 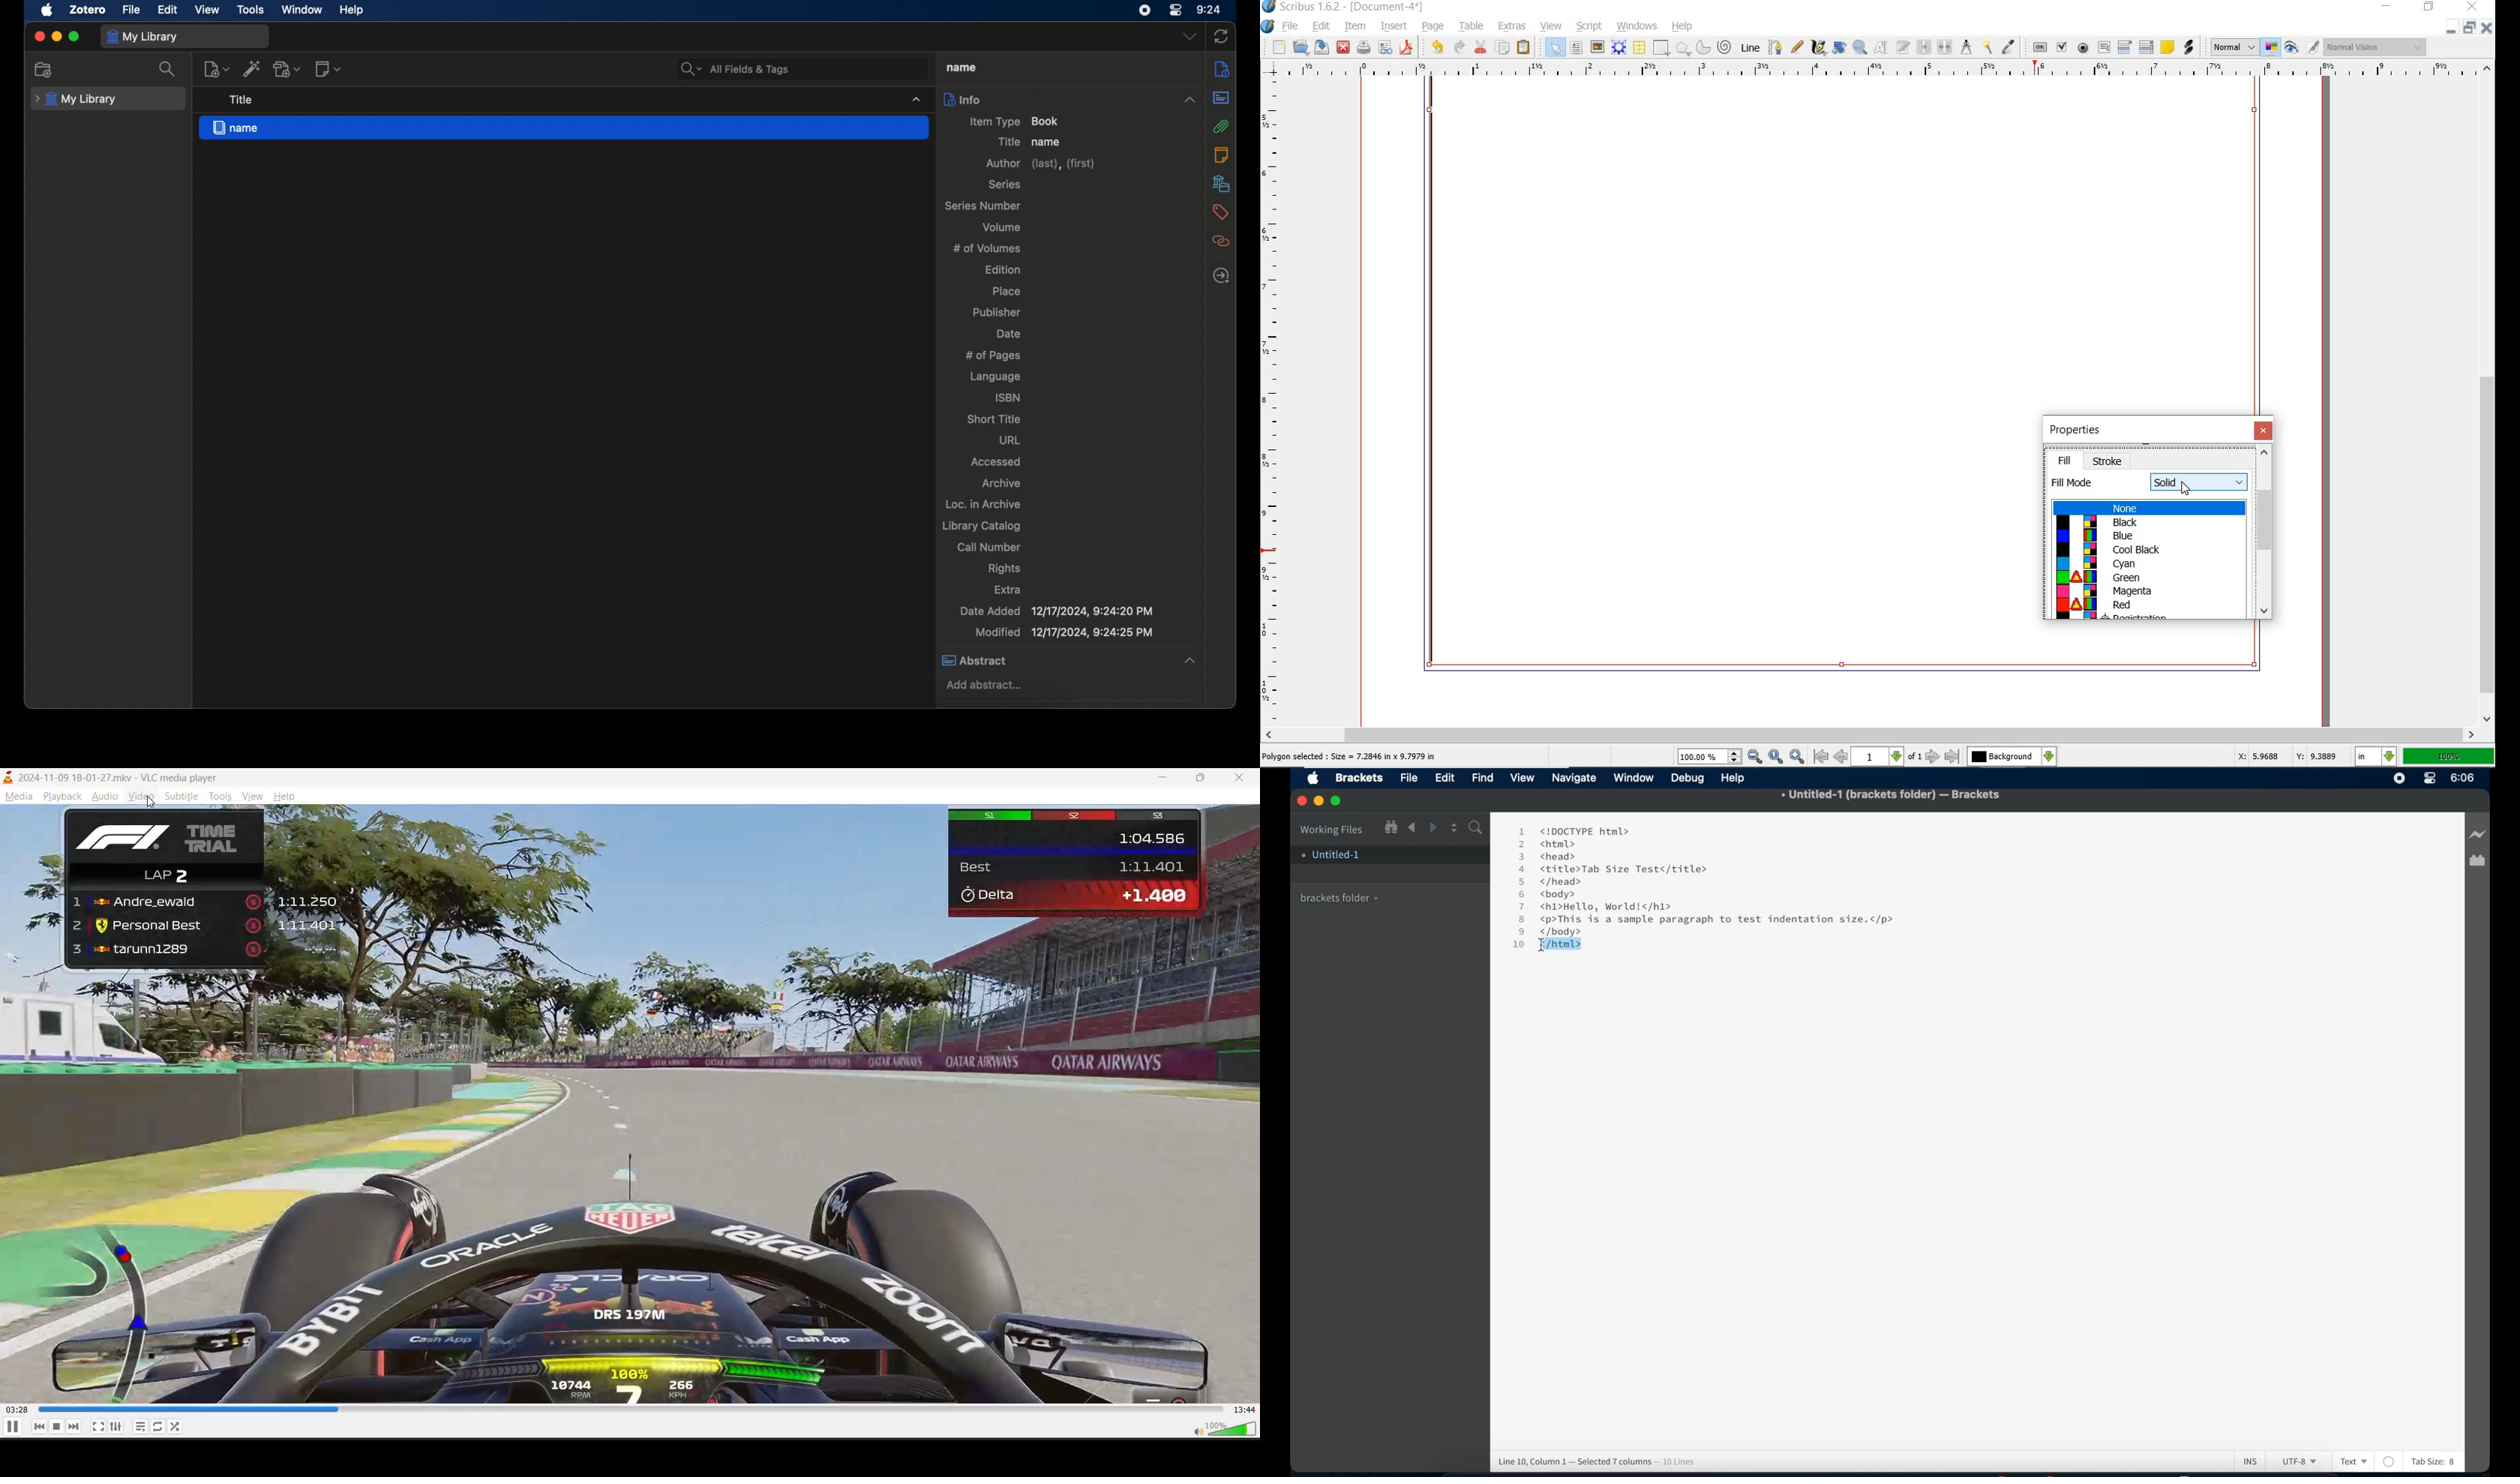 What do you see at coordinates (1221, 36) in the screenshot?
I see `sync` at bounding box center [1221, 36].